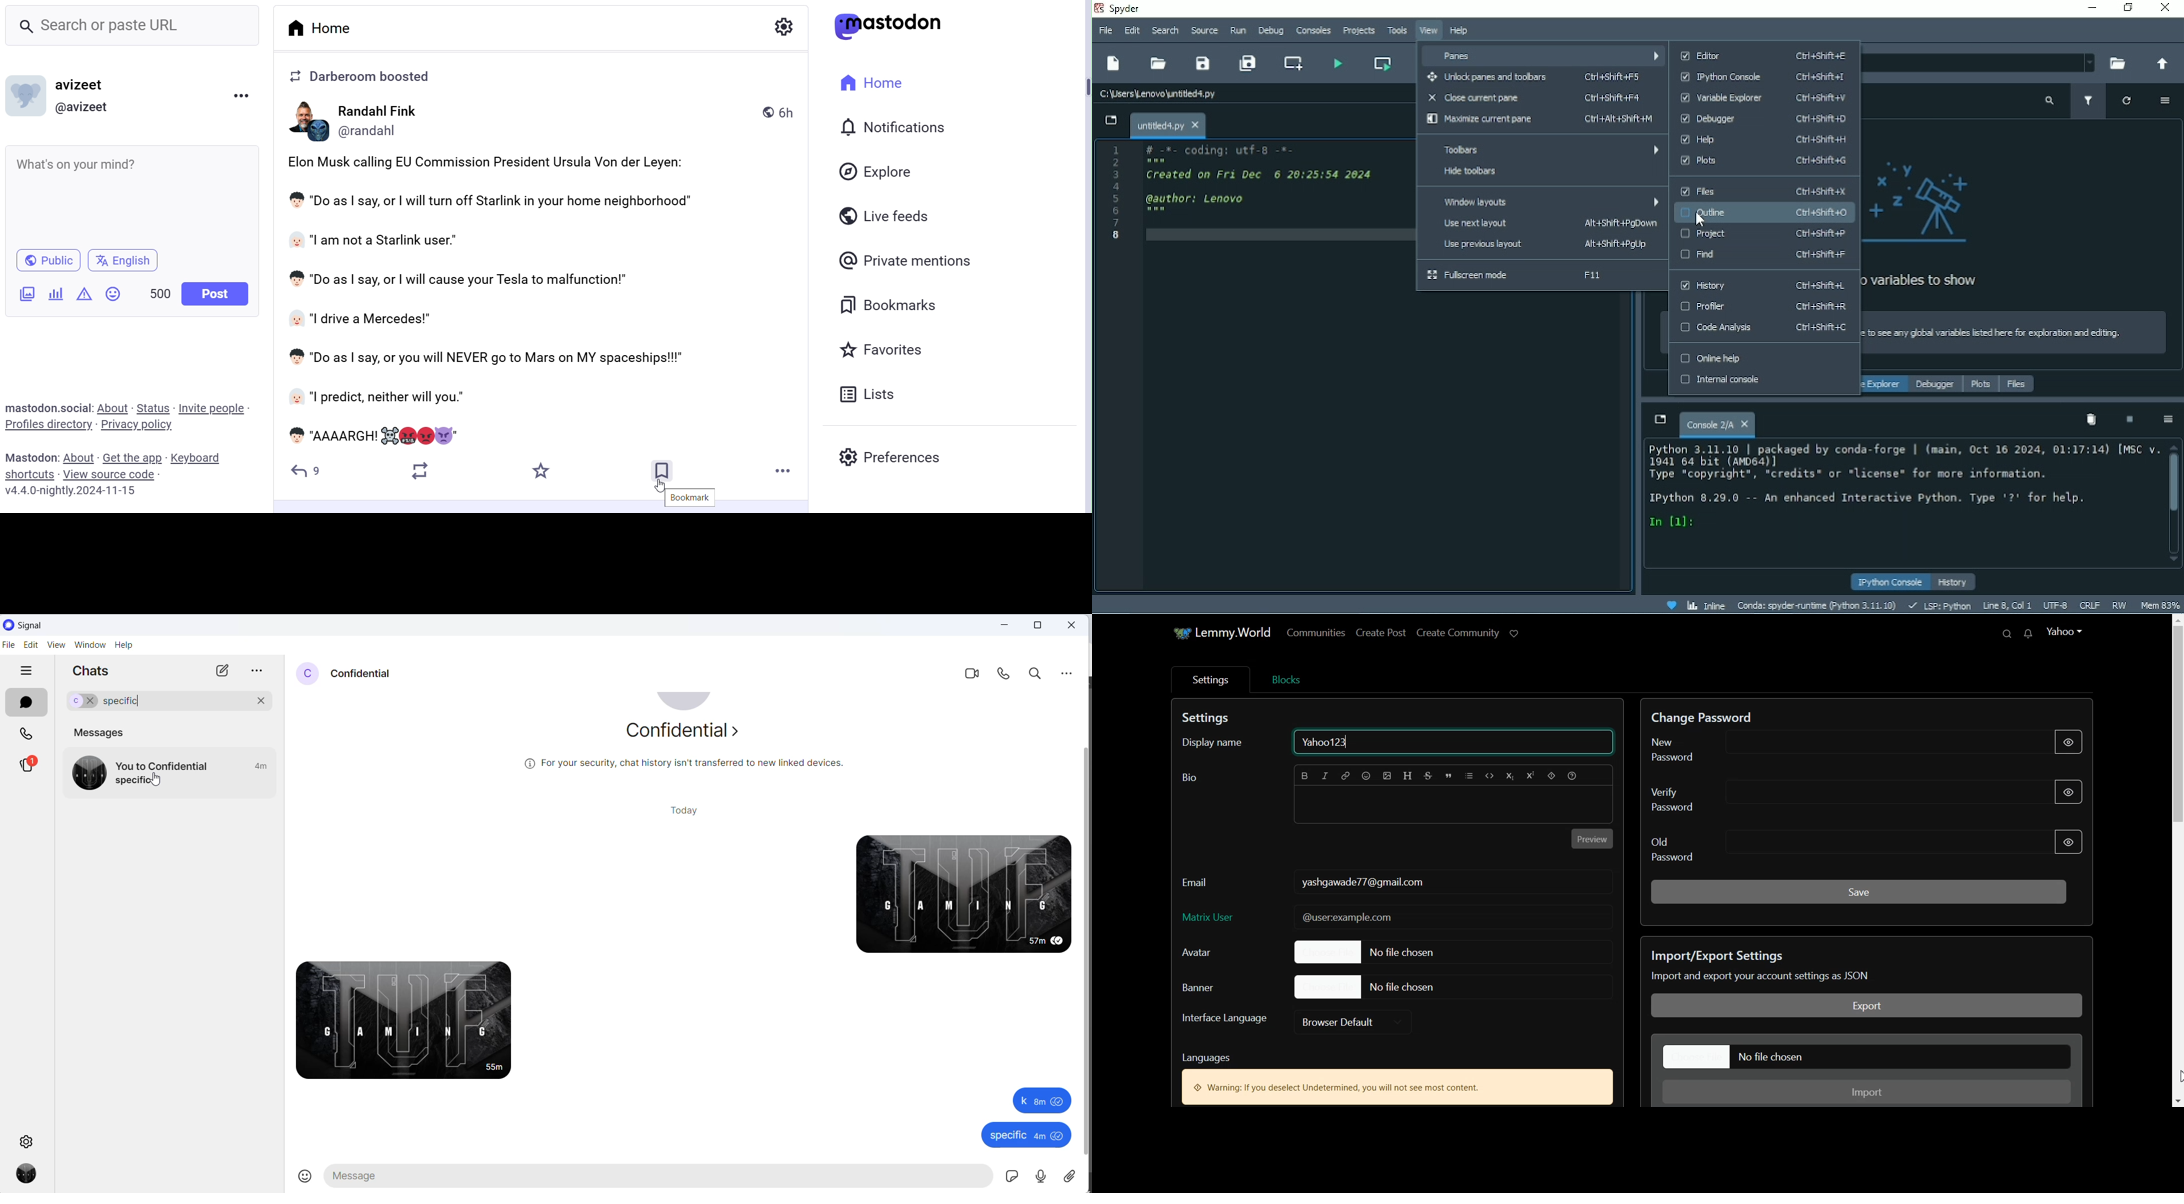  What do you see at coordinates (2091, 8) in the screenshot?
I see `Minimize` at bounding box center [2091, 8].